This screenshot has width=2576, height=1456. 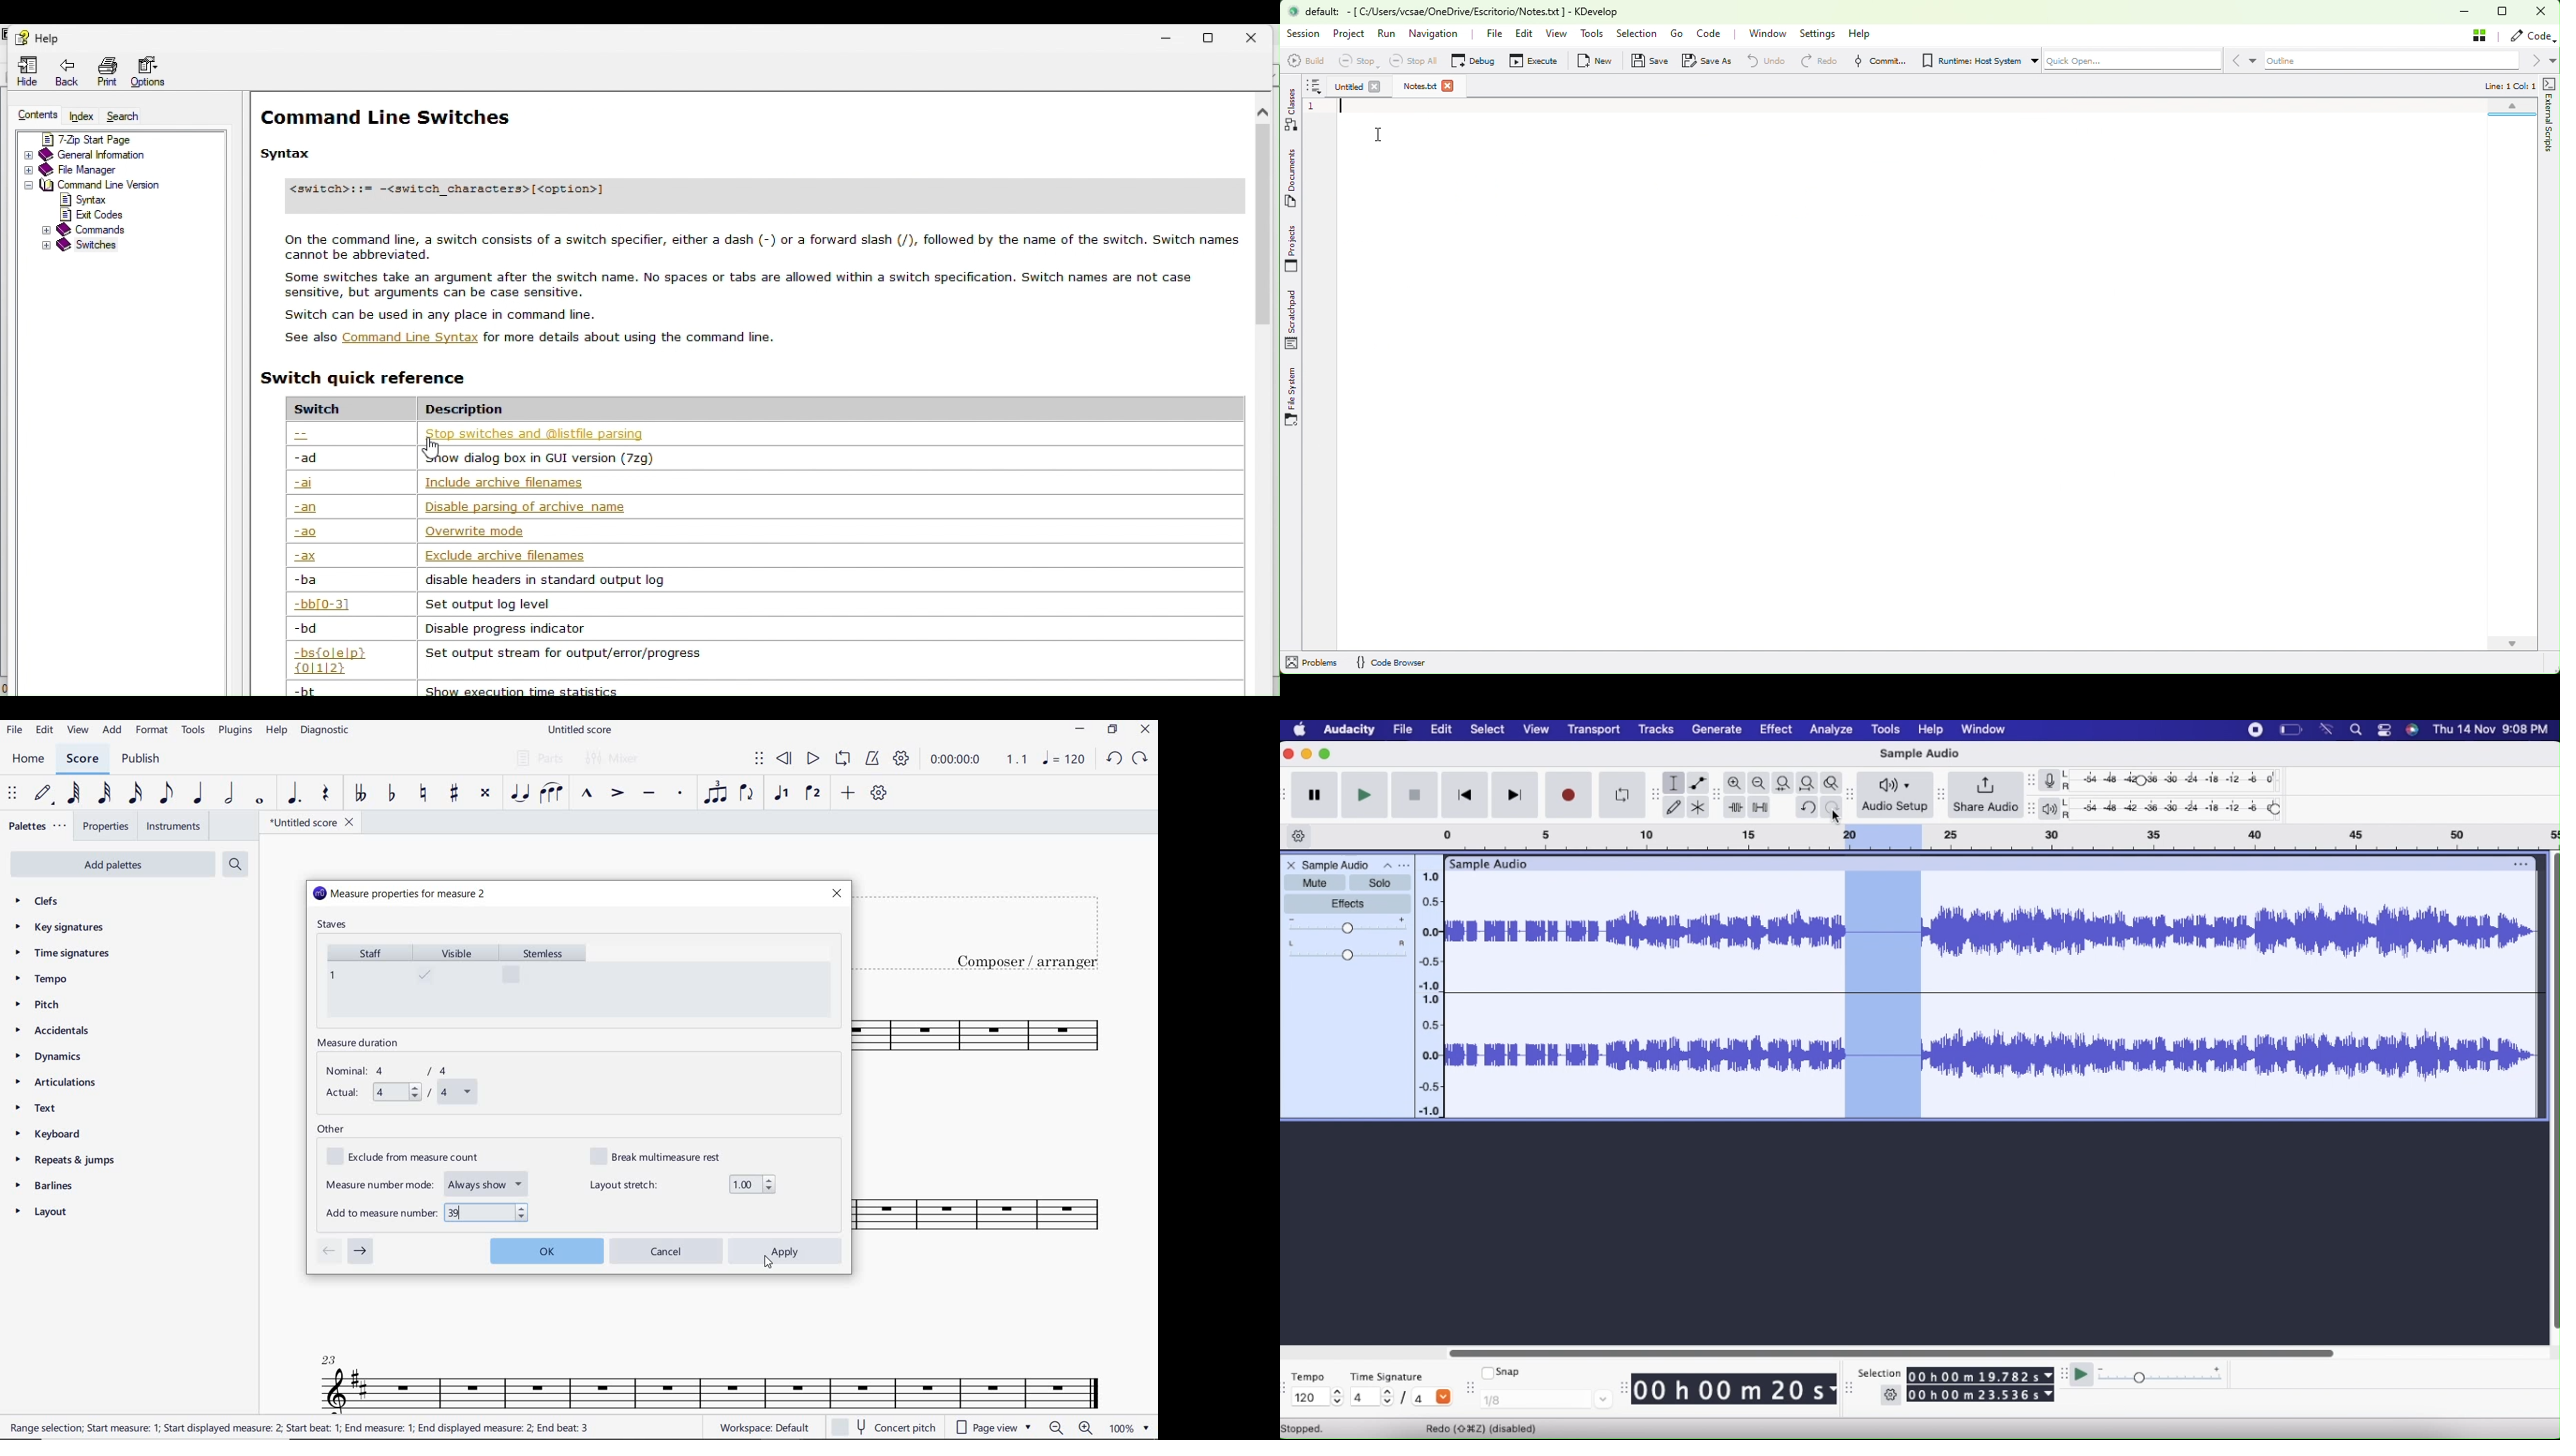 I want to click on | how dialog box in GUI version (729), so click(x=547, y=459).